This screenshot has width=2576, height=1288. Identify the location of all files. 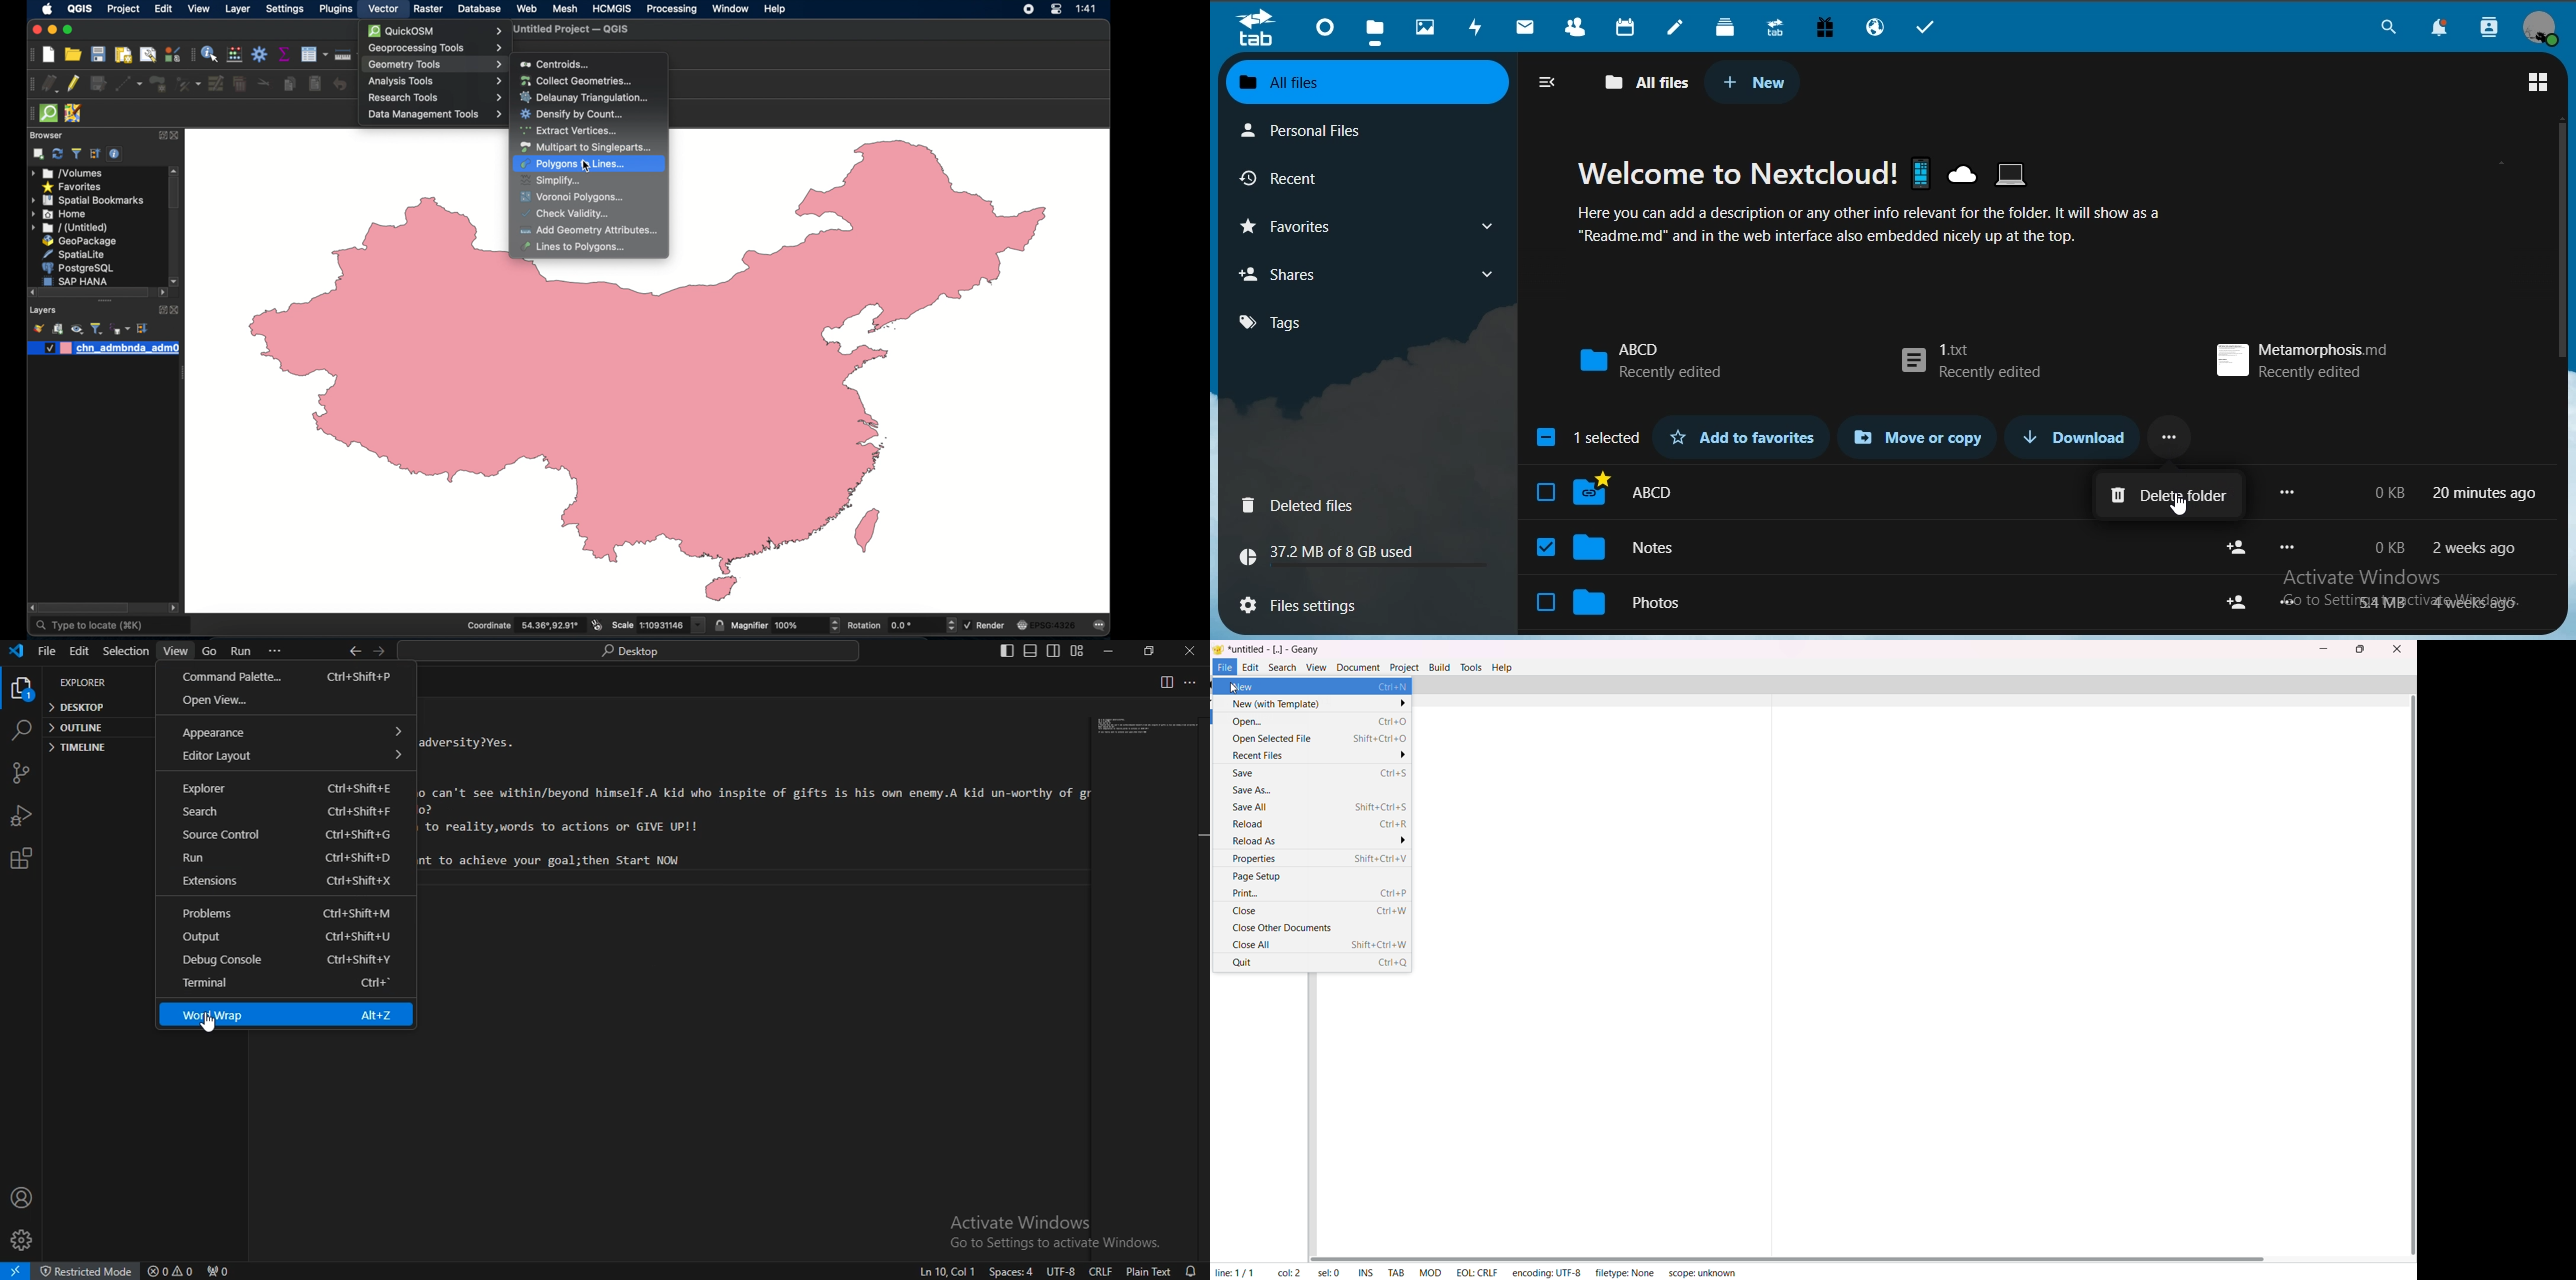
(1365, 80).